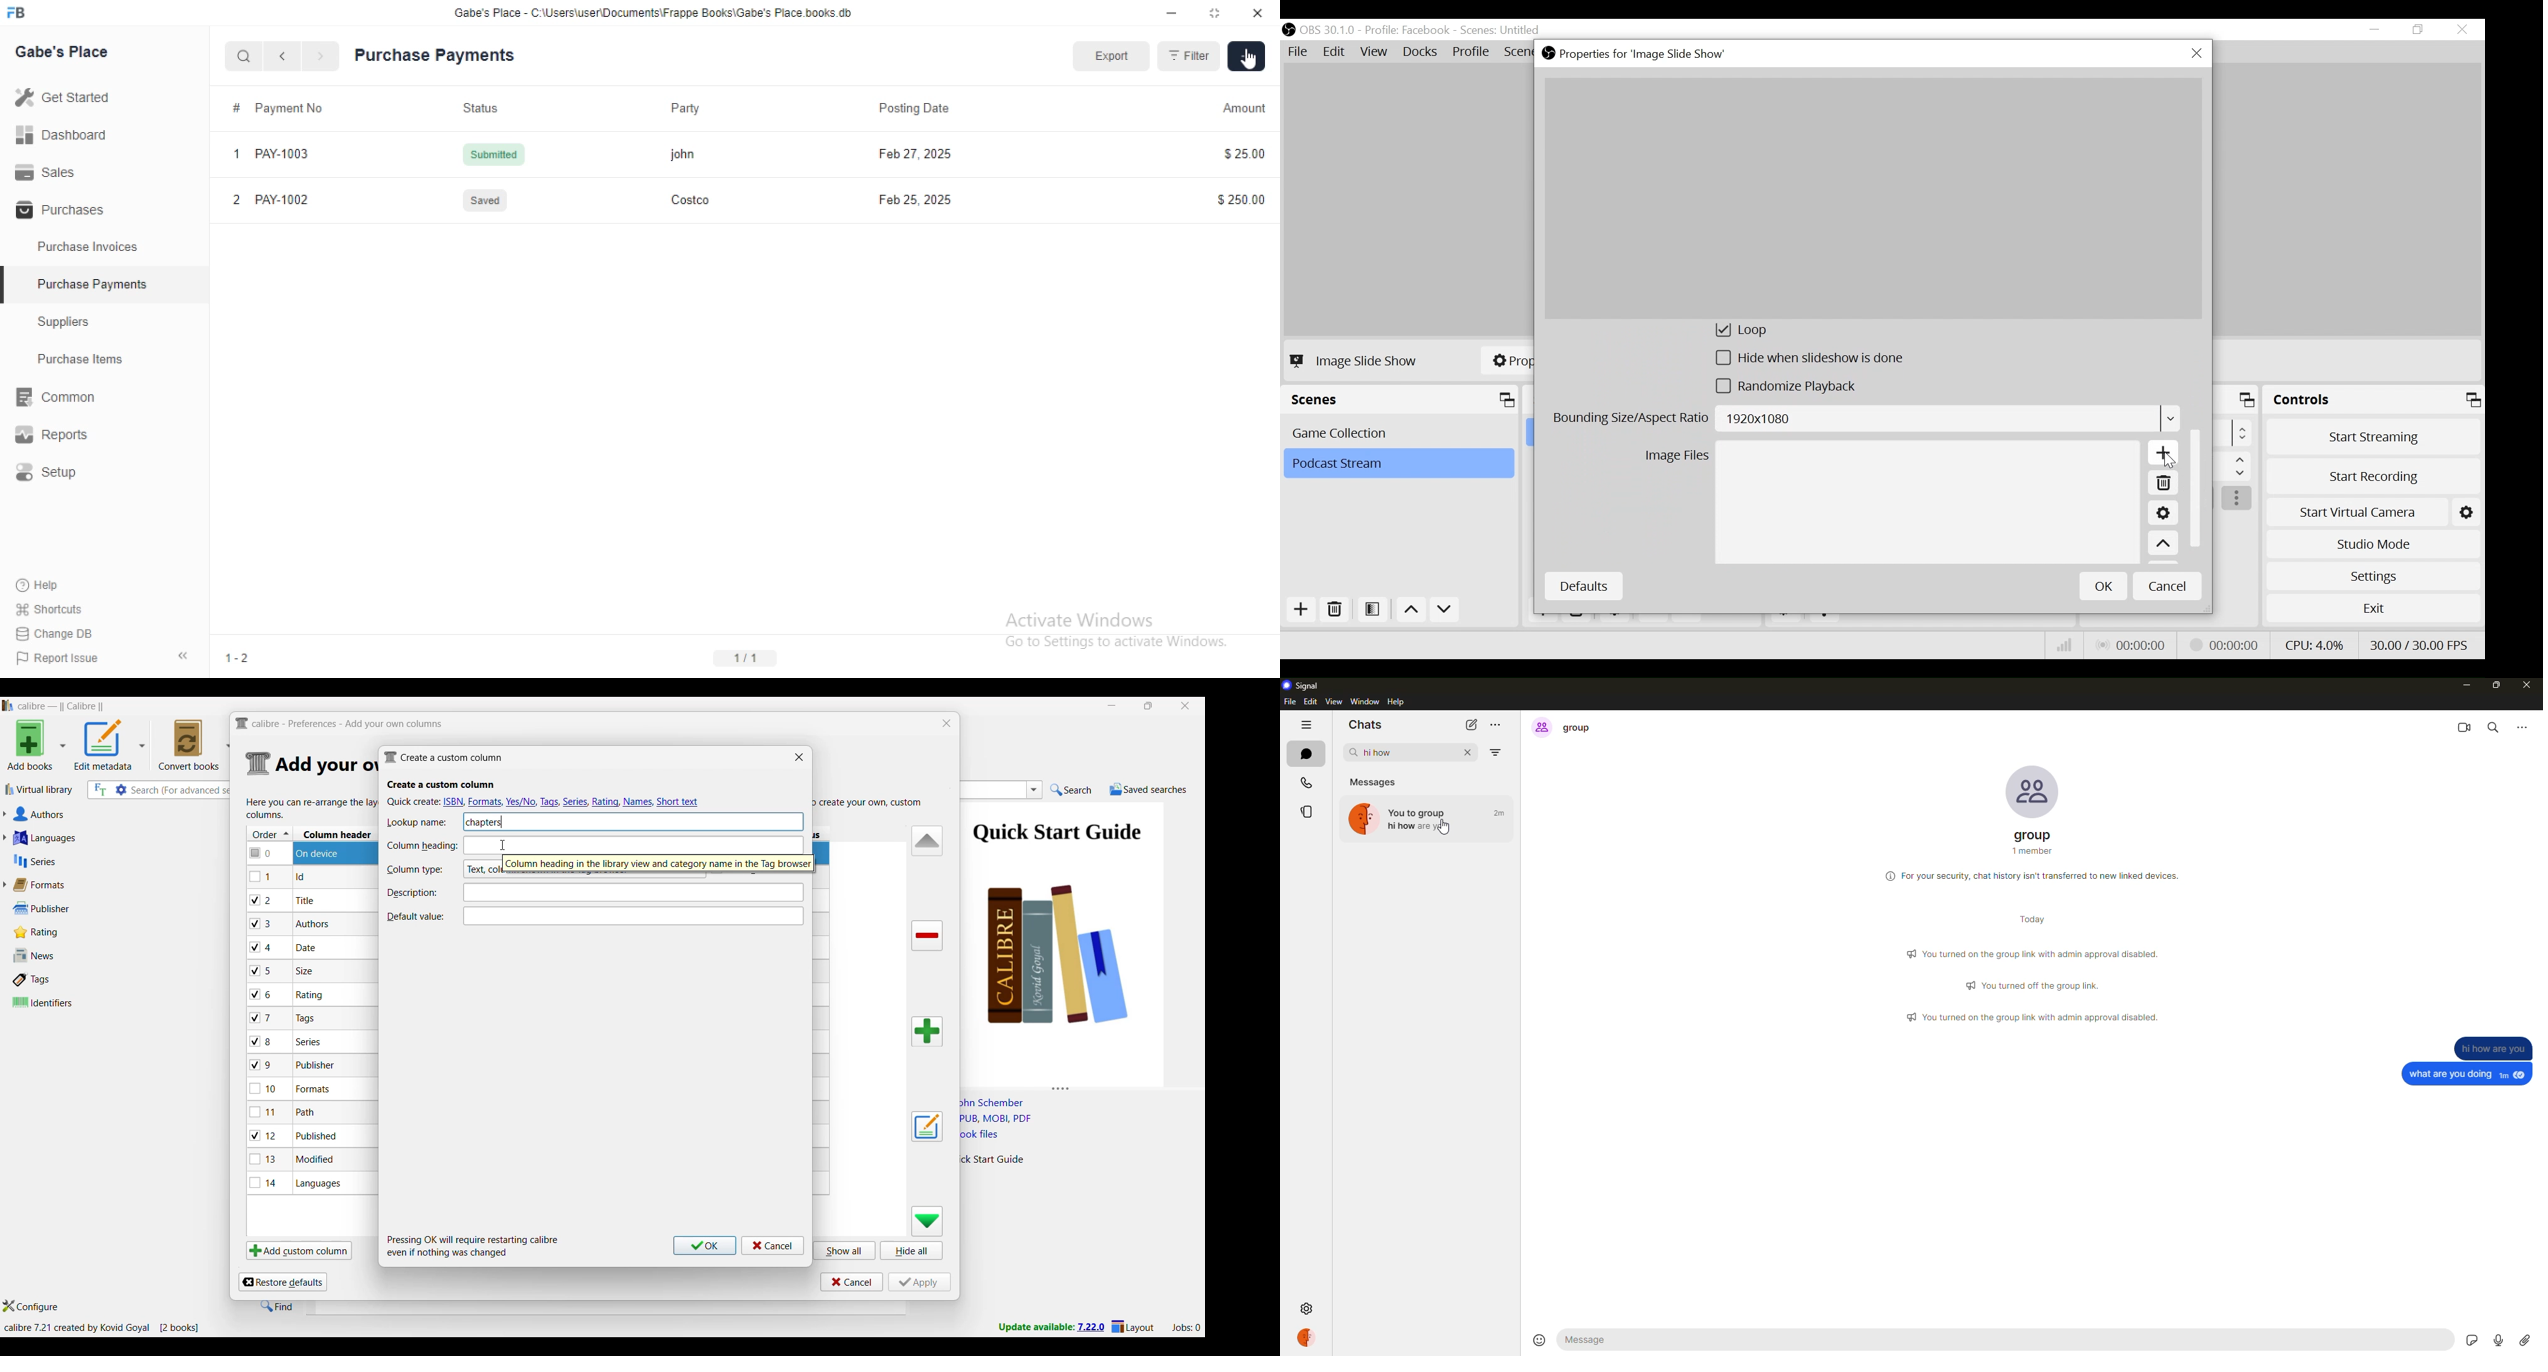 The height and width of the screenshot is (1372, 2548). I want to click on Close interface, so click(1186, 706).